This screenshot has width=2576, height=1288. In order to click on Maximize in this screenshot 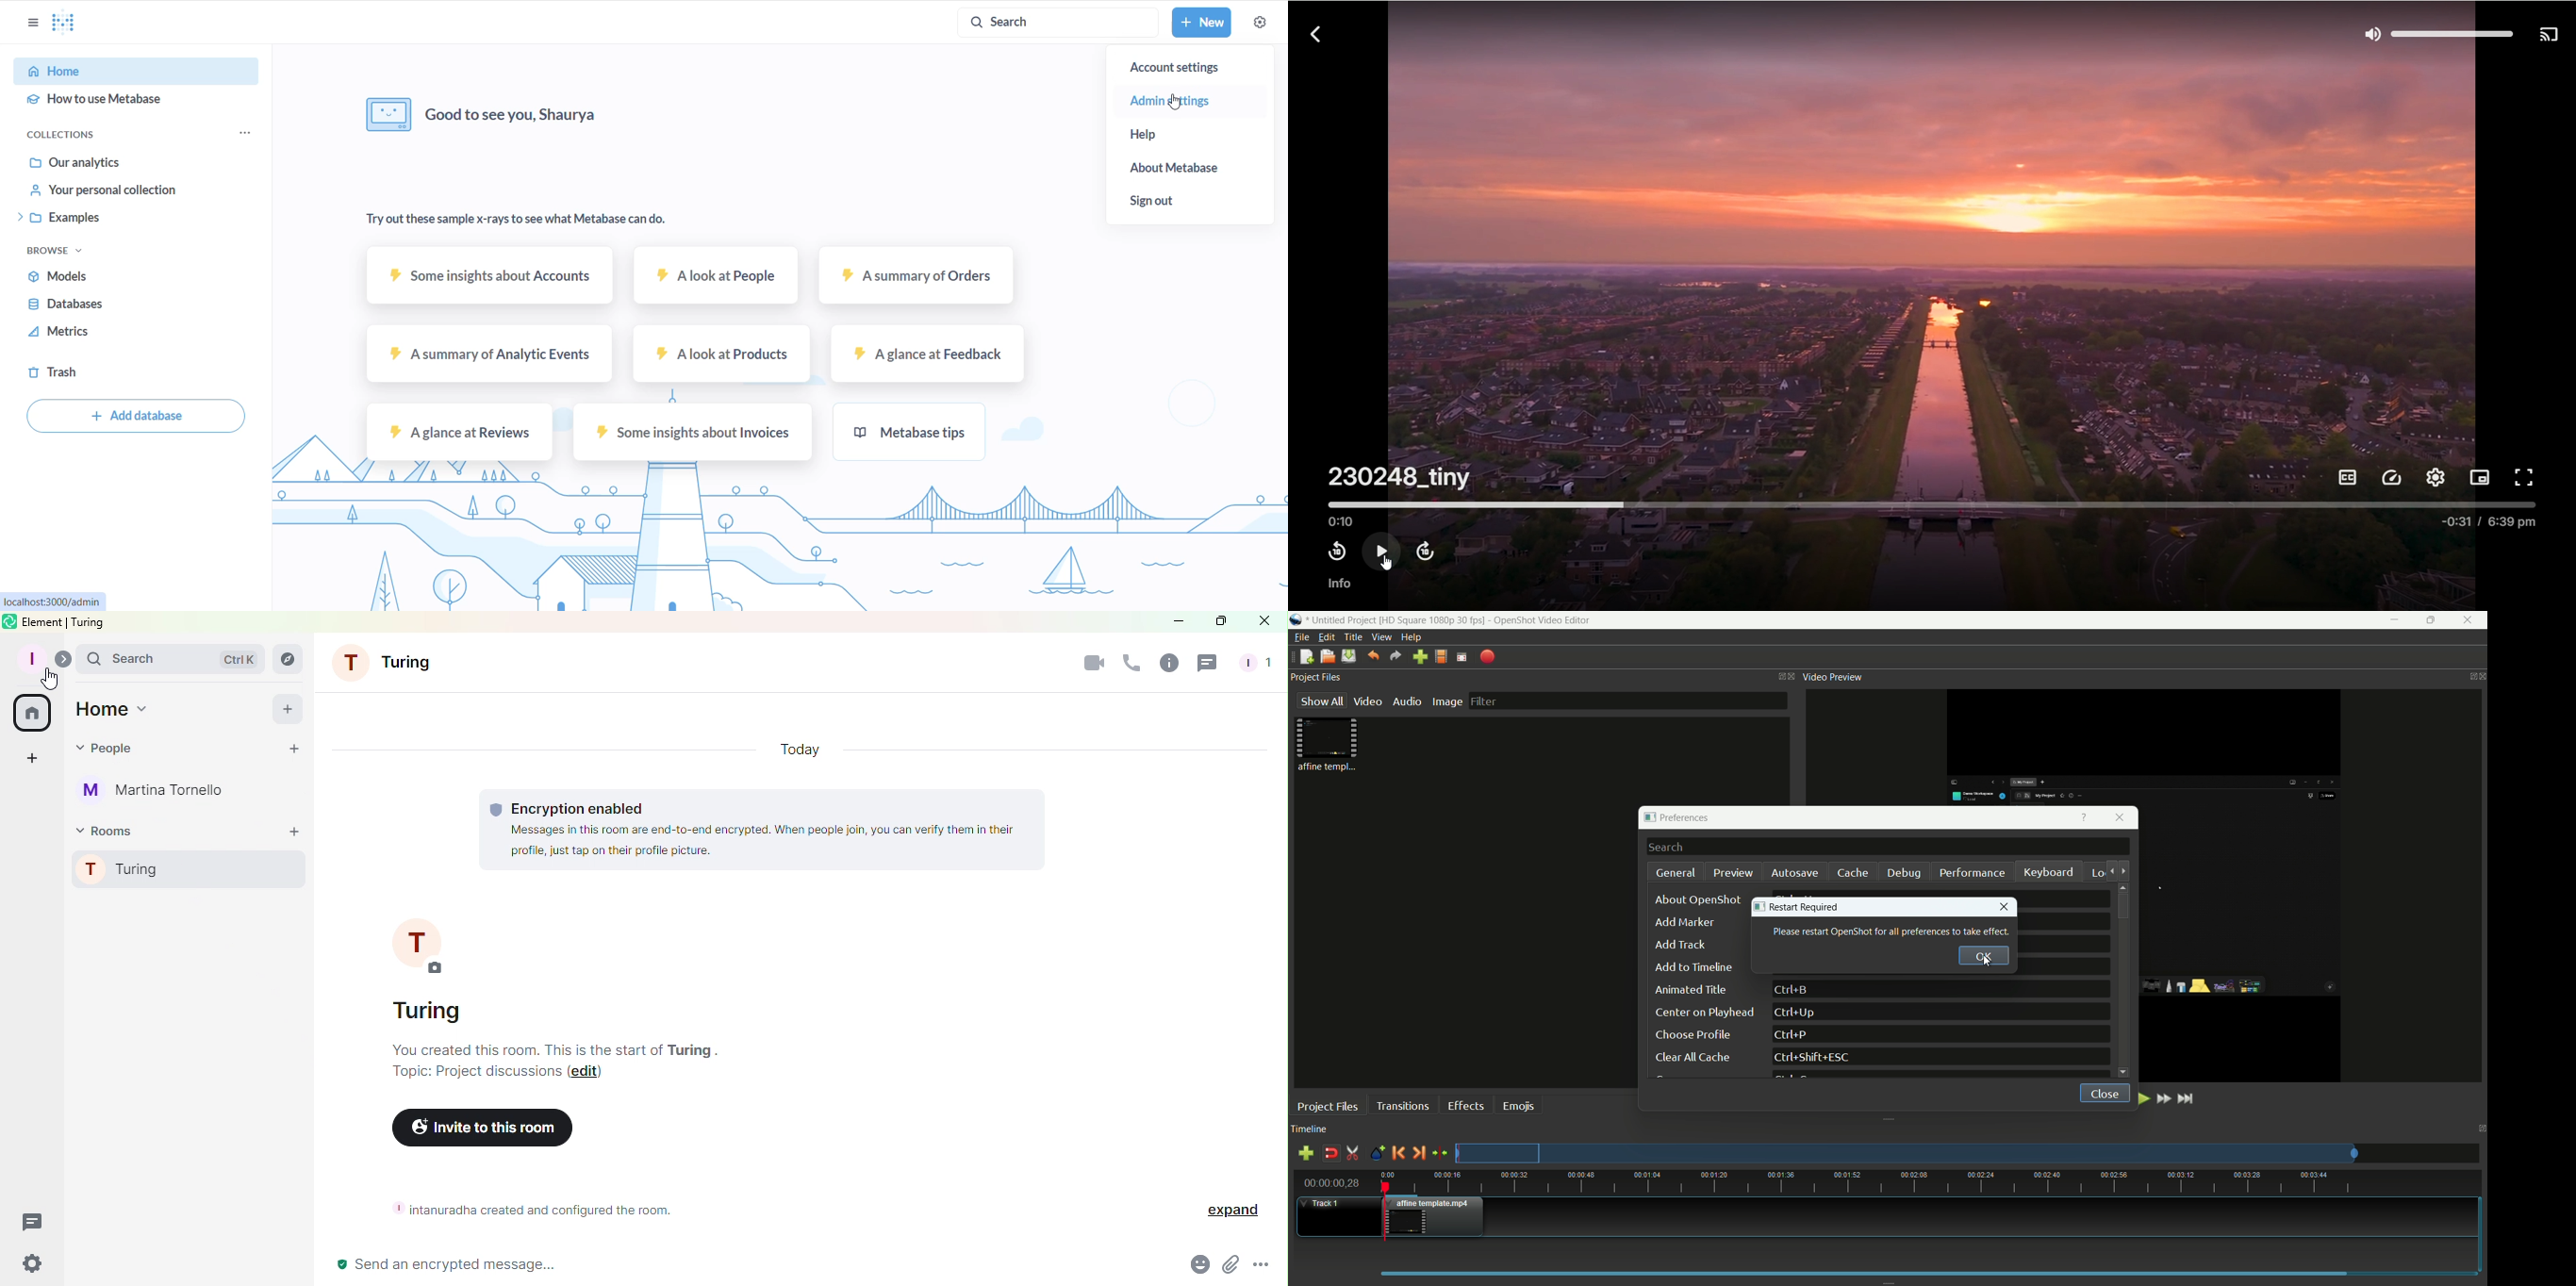, I will do `click(1218, 622)`.